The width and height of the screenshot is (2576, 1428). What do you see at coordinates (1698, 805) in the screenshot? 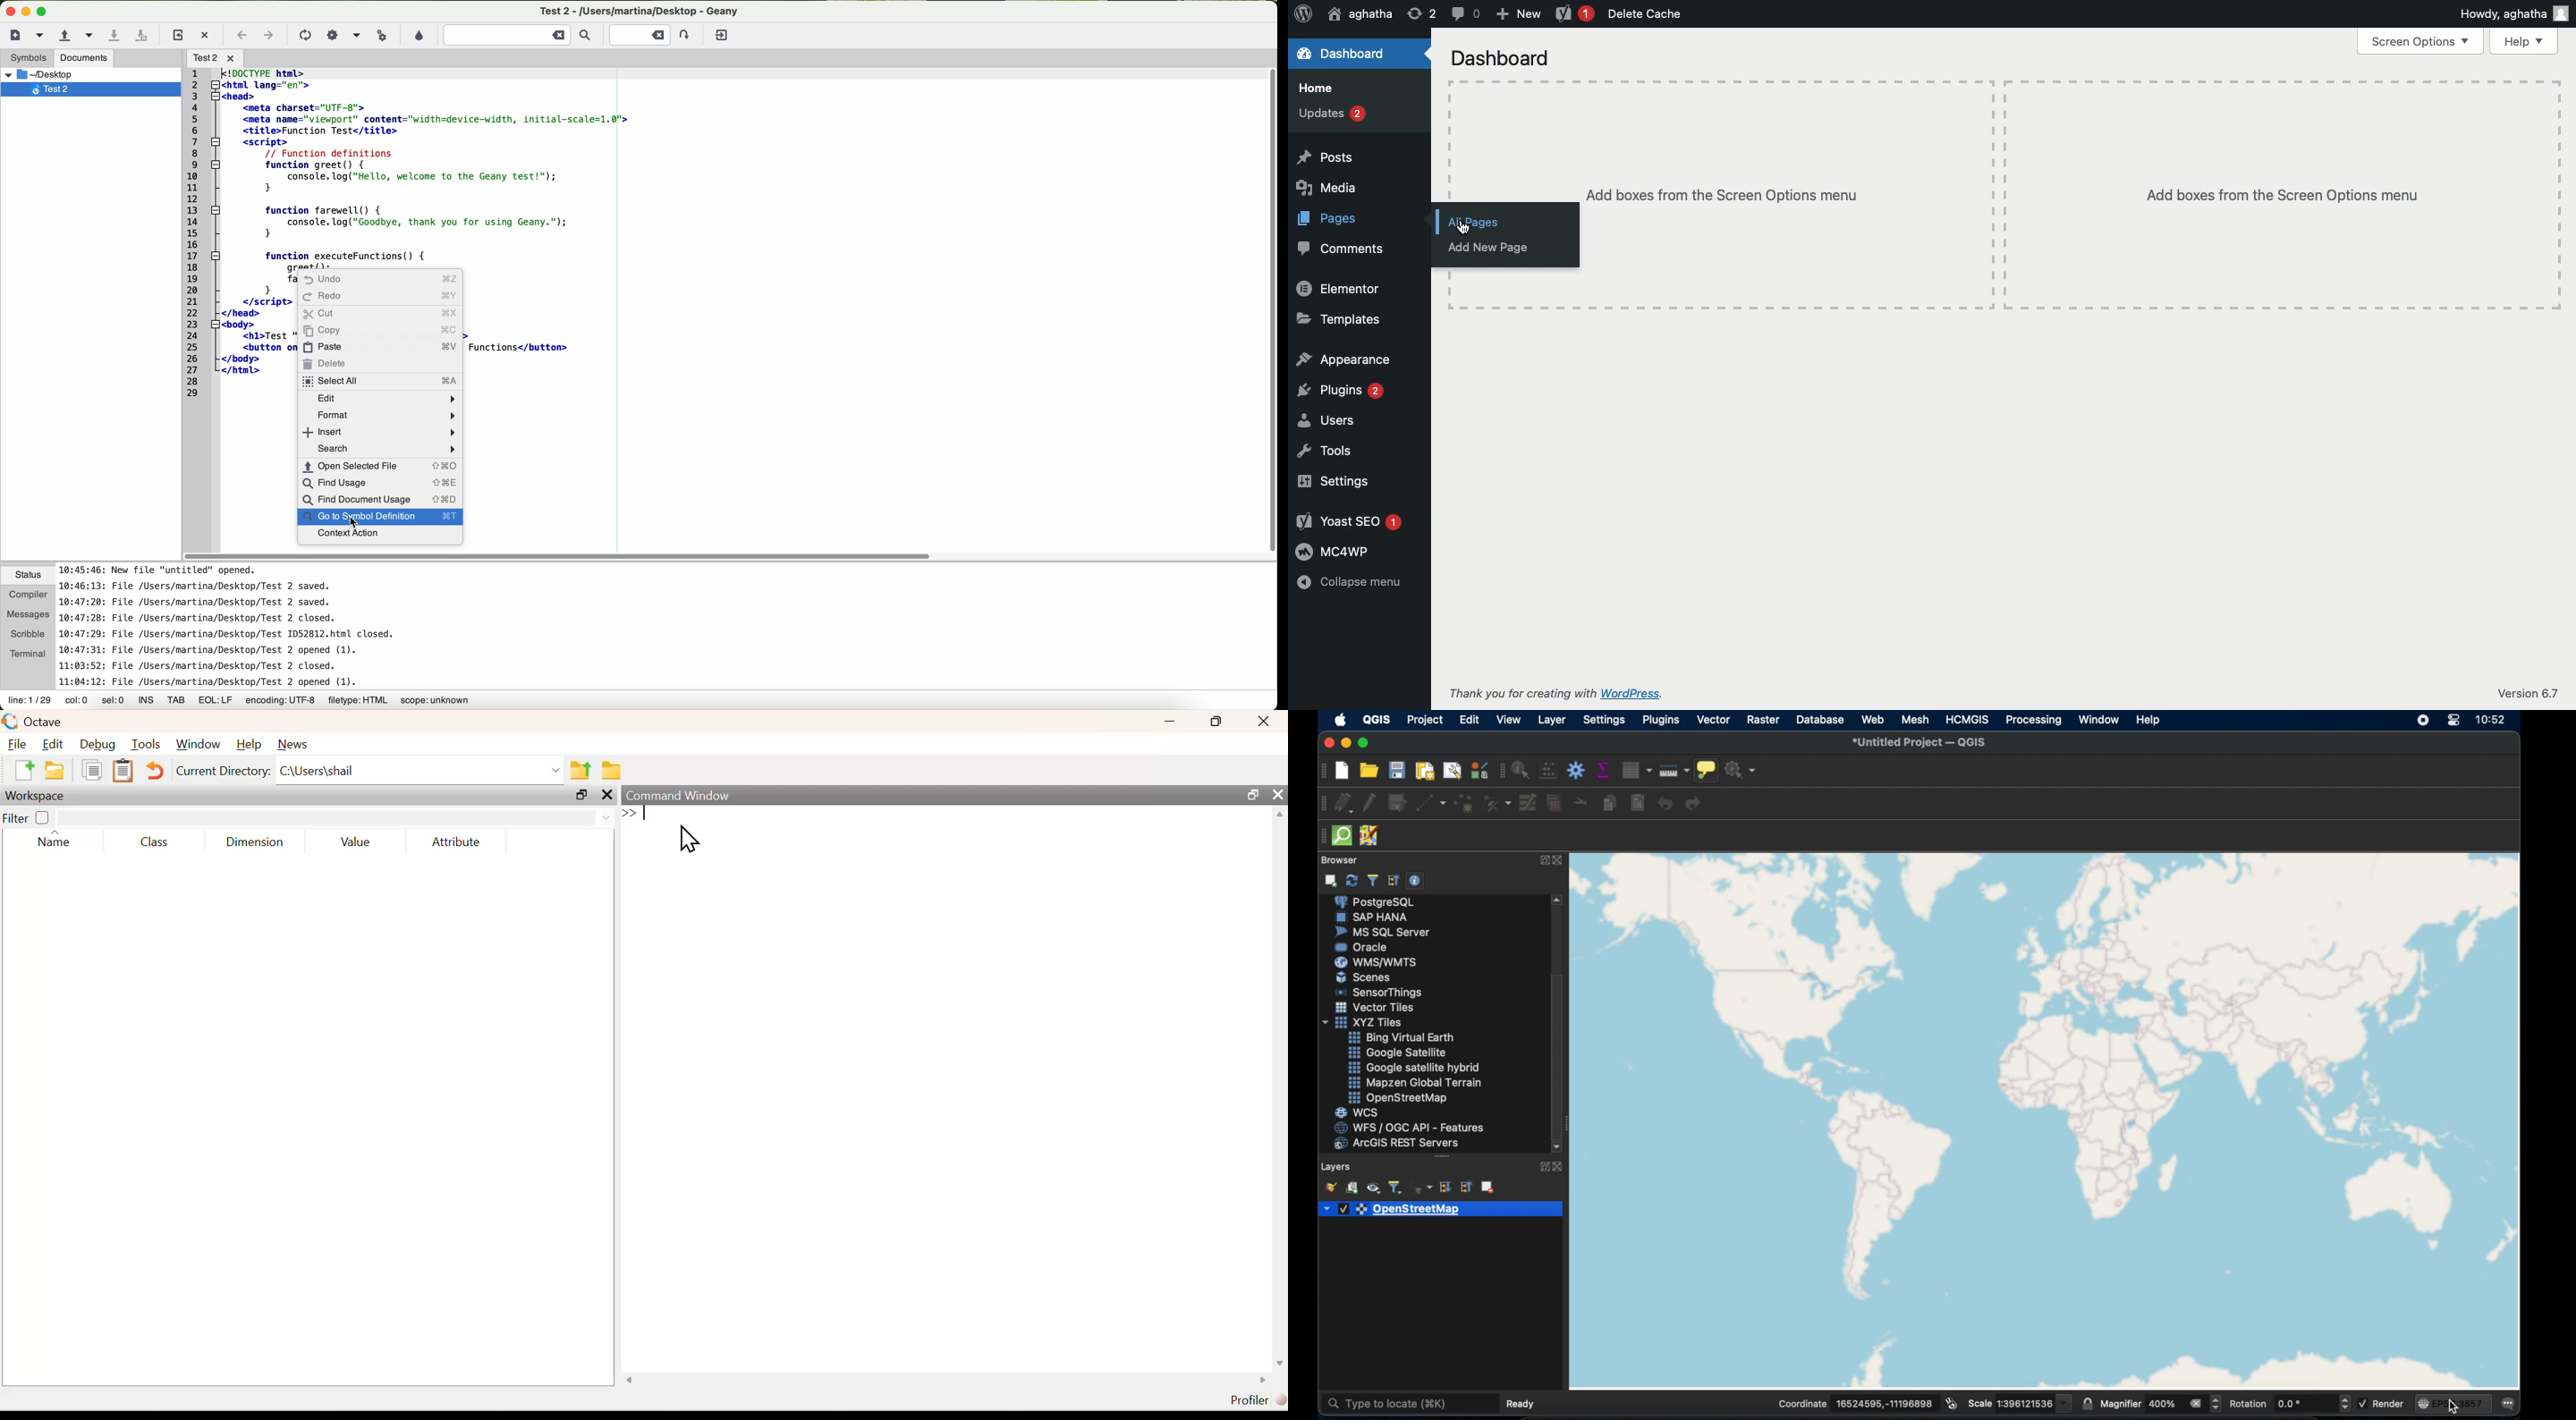
I see `redo` at bounding box center [1698, 805].